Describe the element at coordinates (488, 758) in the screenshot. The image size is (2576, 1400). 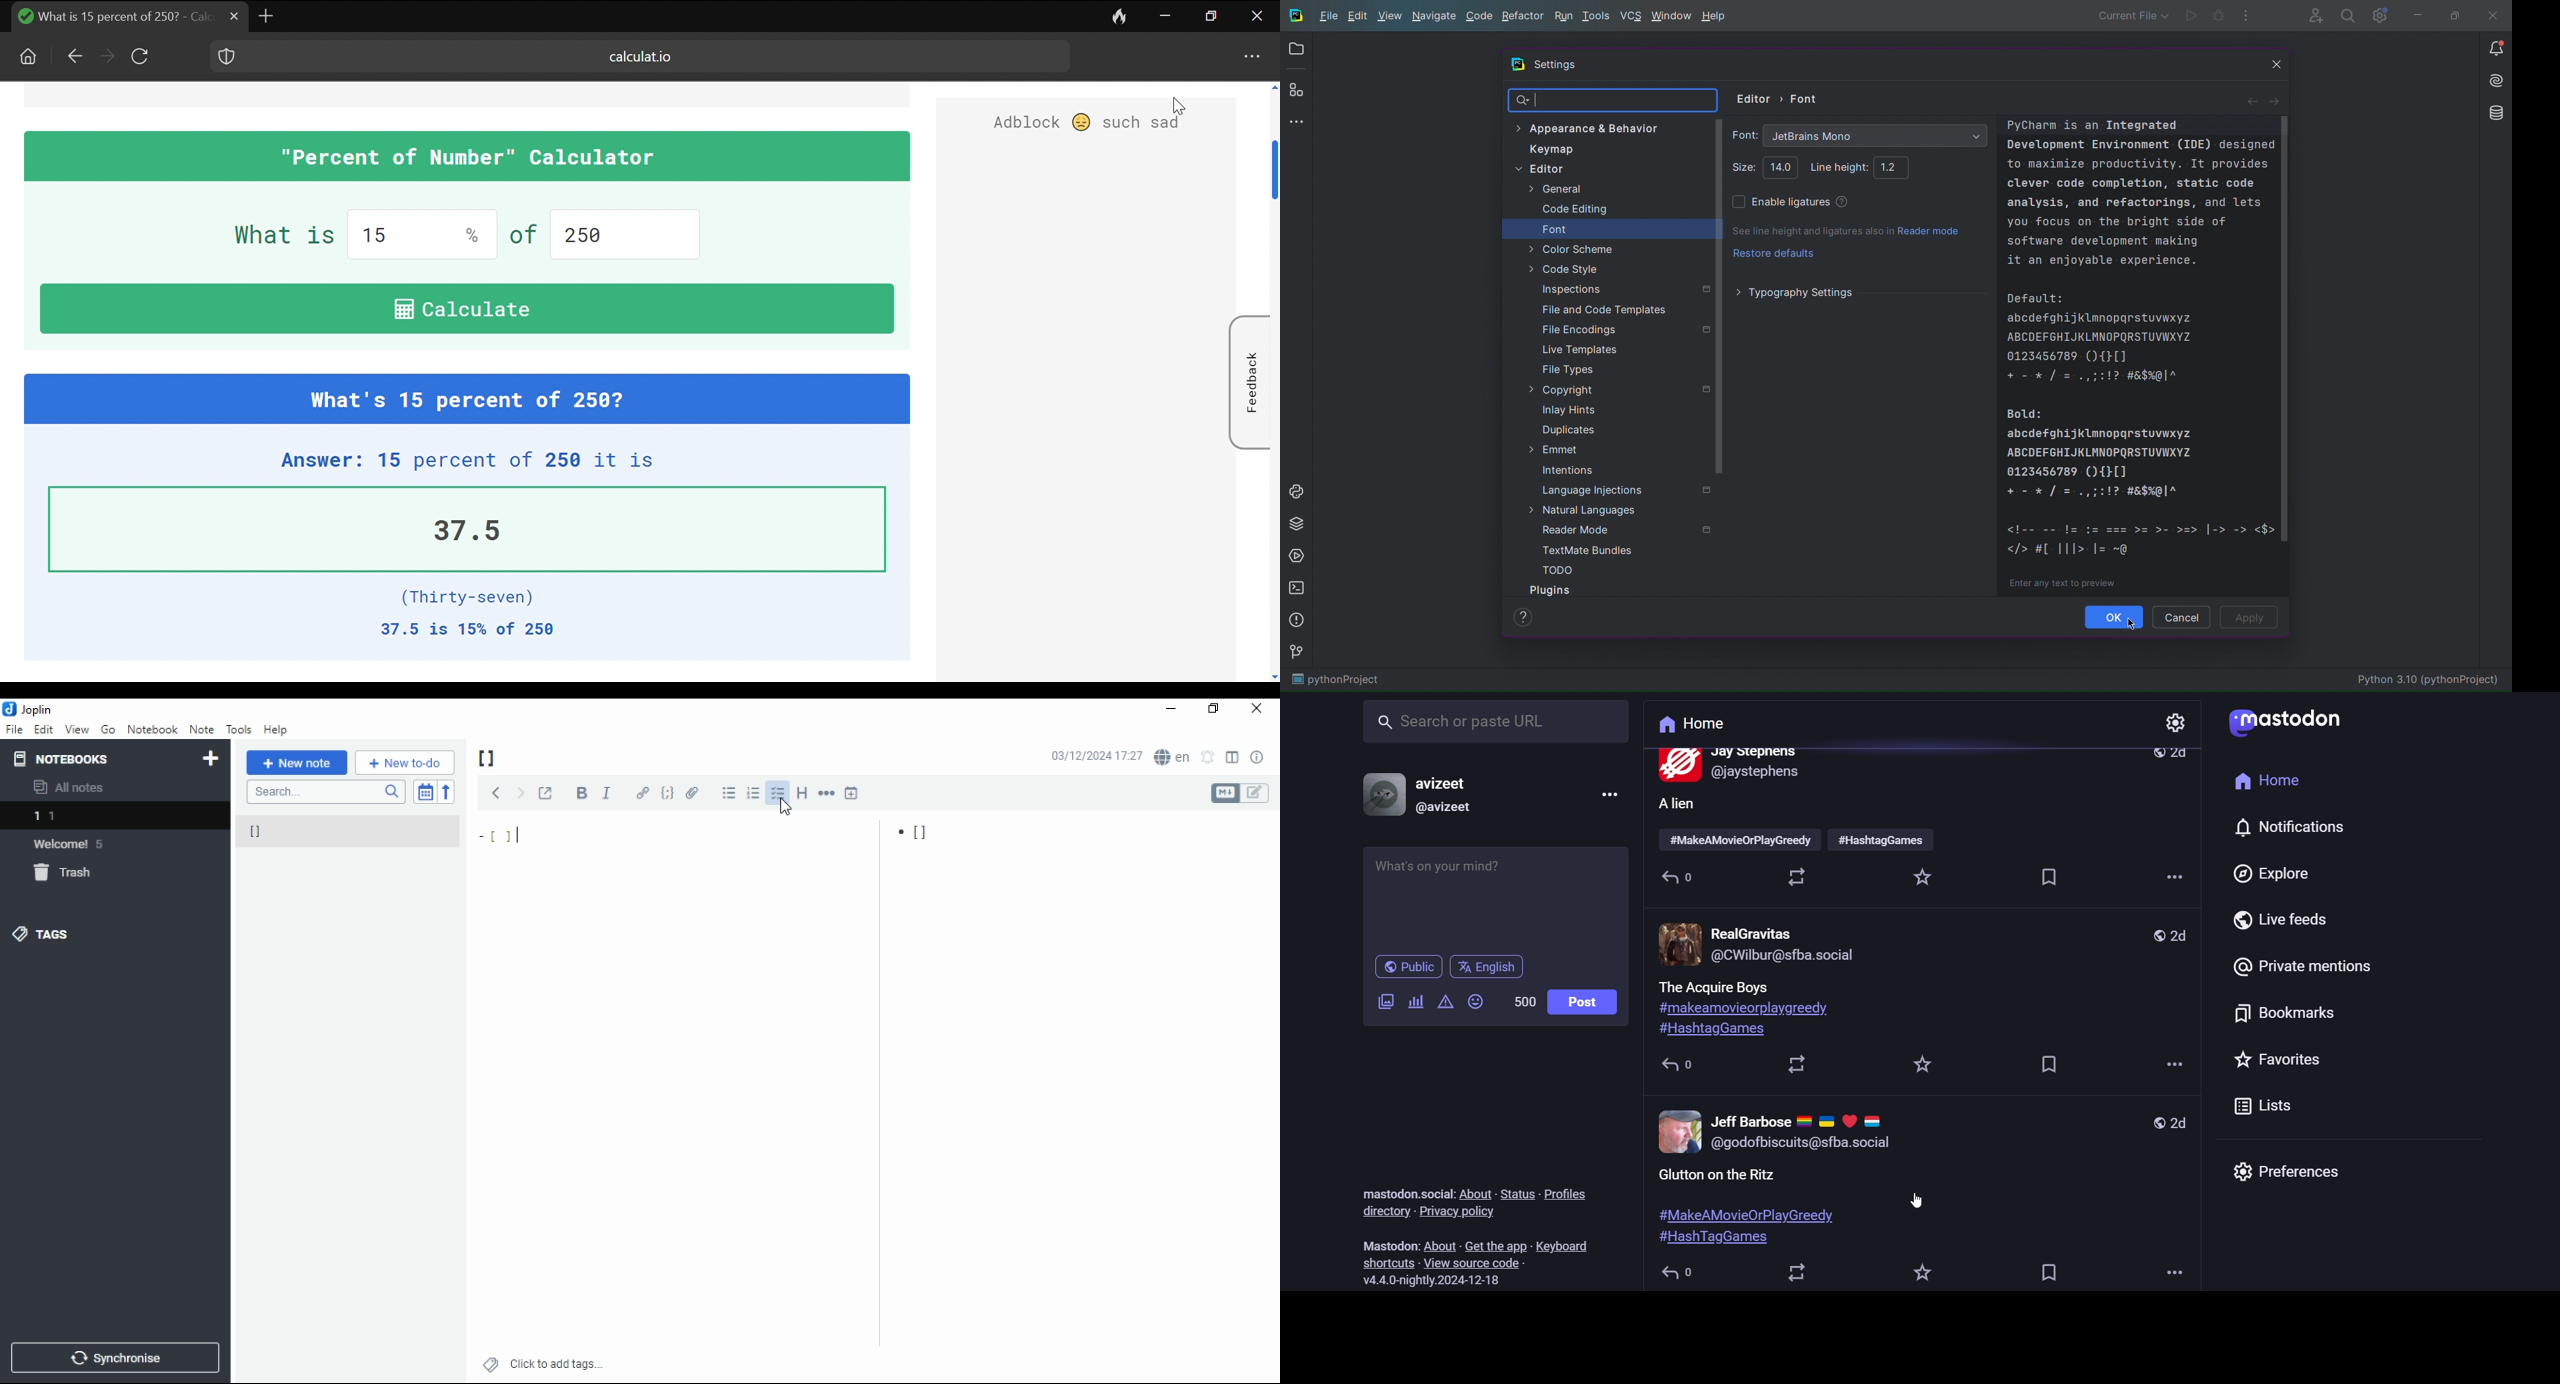
I see `[]` at that location.